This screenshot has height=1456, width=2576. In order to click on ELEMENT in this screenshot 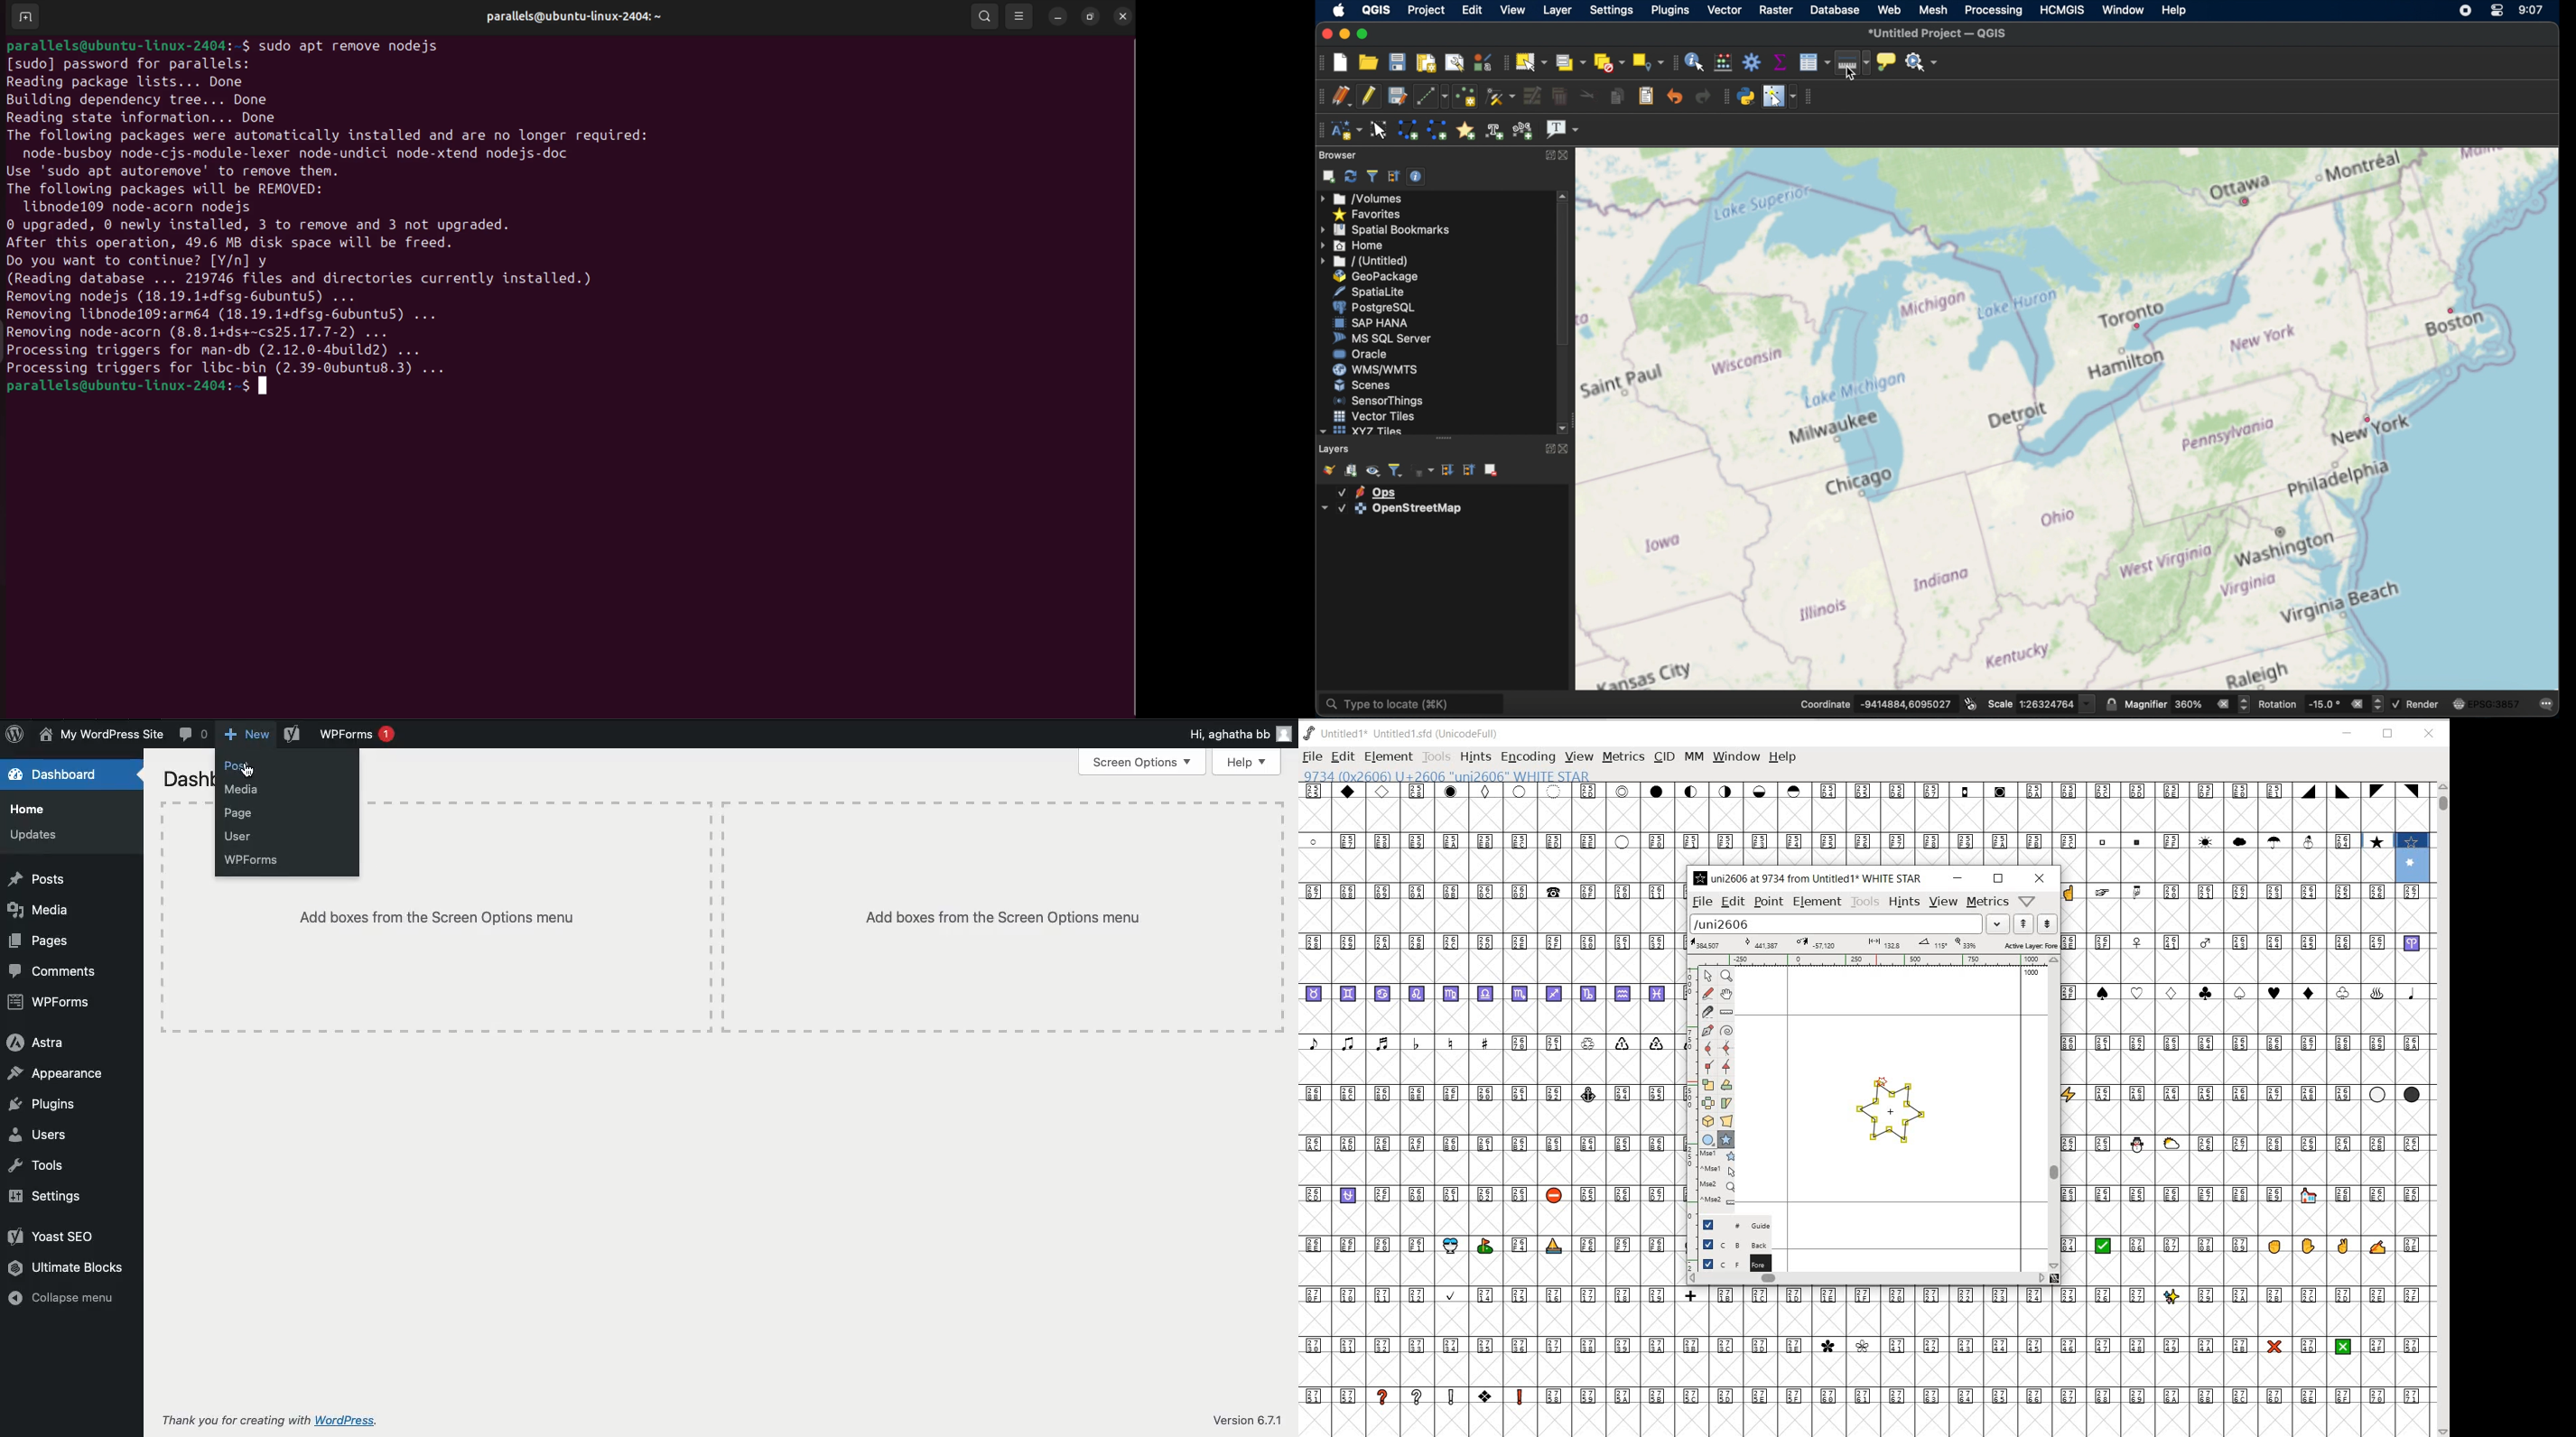, I will do `click(1389, 756)`.